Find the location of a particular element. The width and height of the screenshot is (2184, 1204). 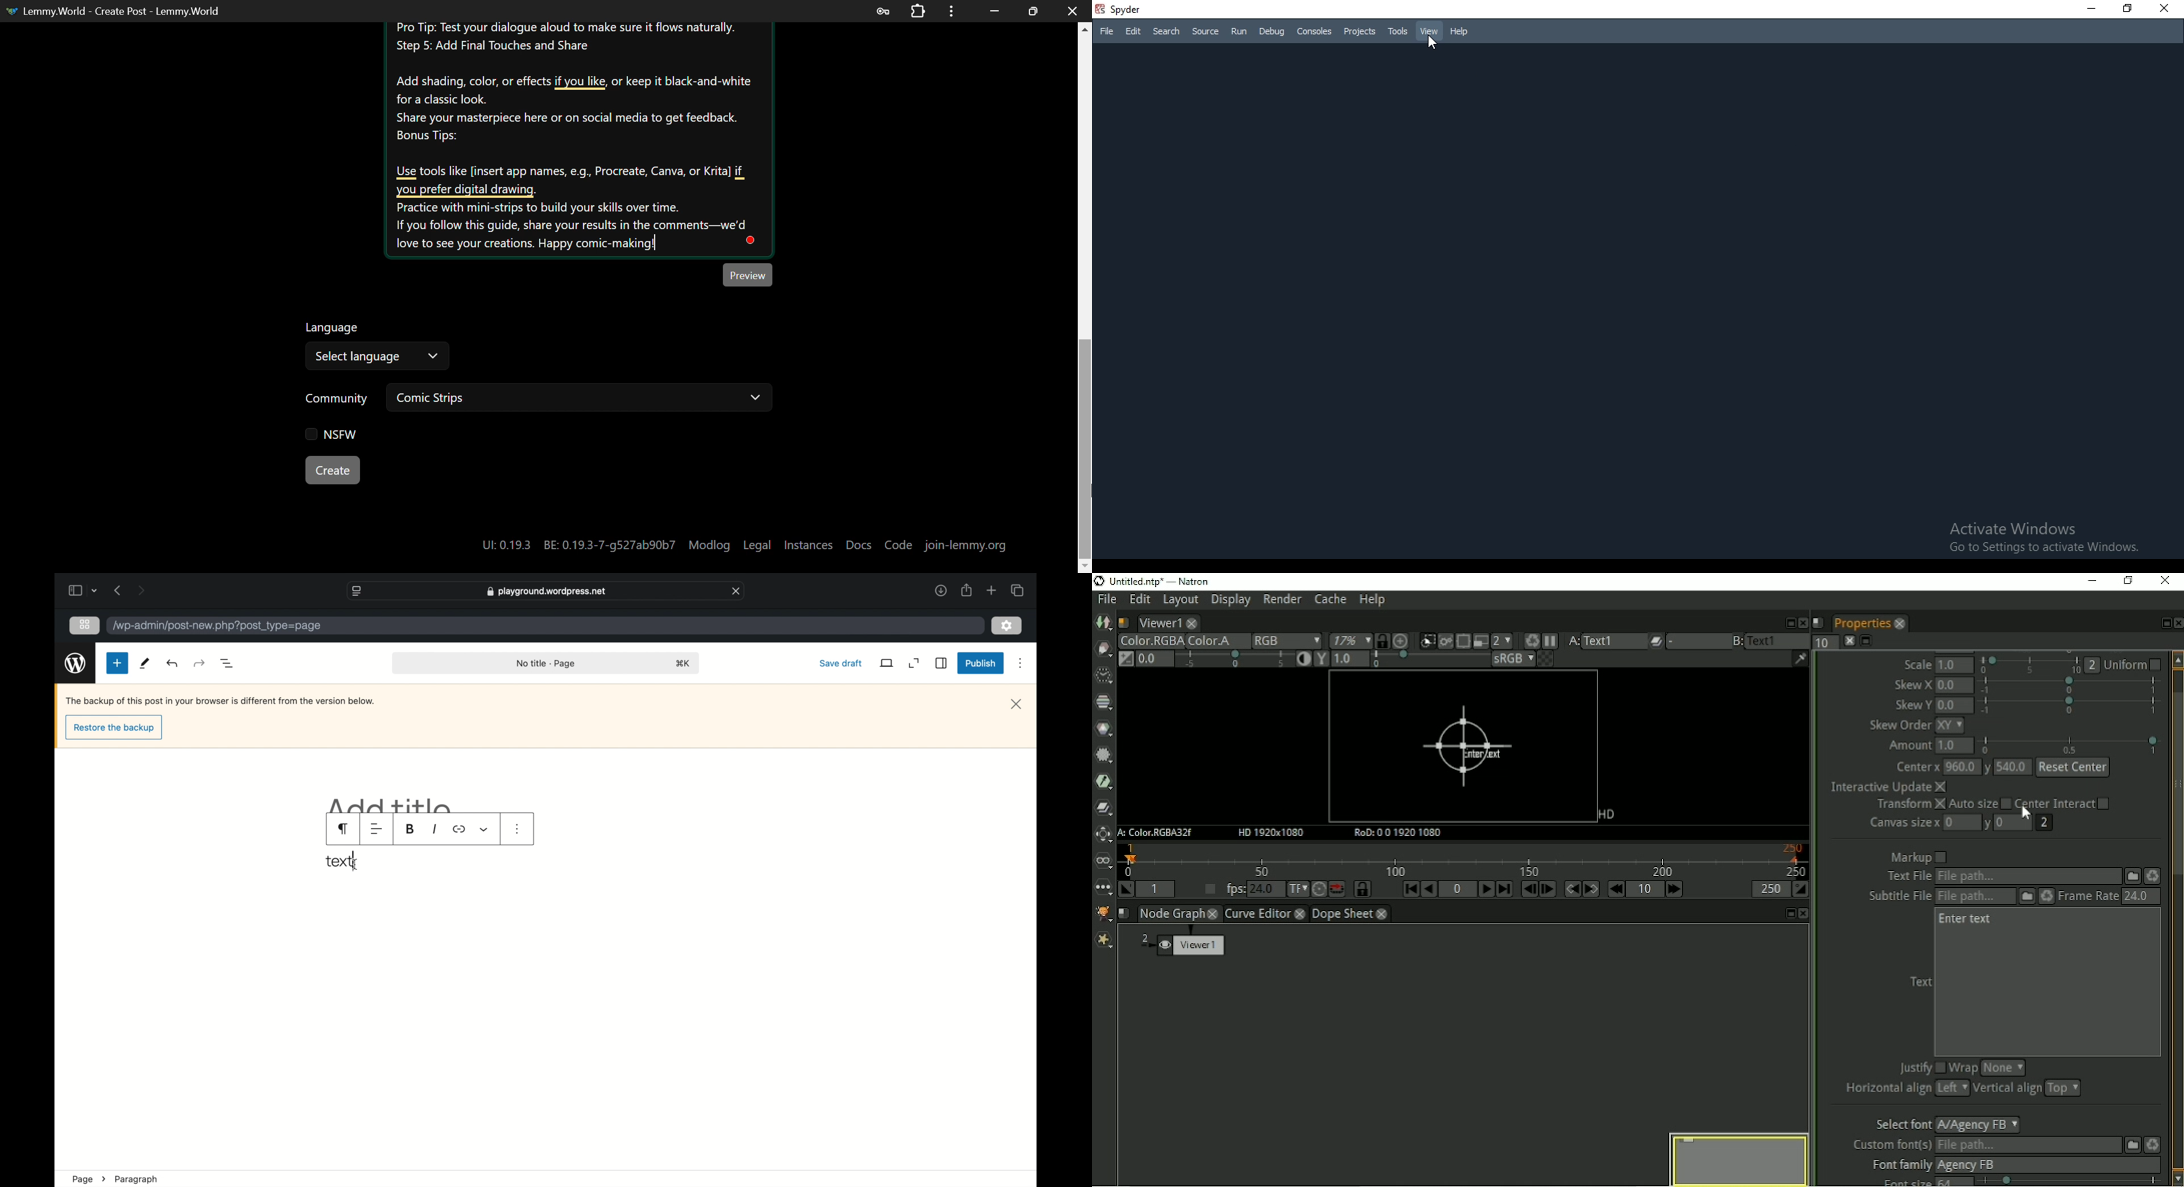

next icon is located at coordinates (103, 1179).